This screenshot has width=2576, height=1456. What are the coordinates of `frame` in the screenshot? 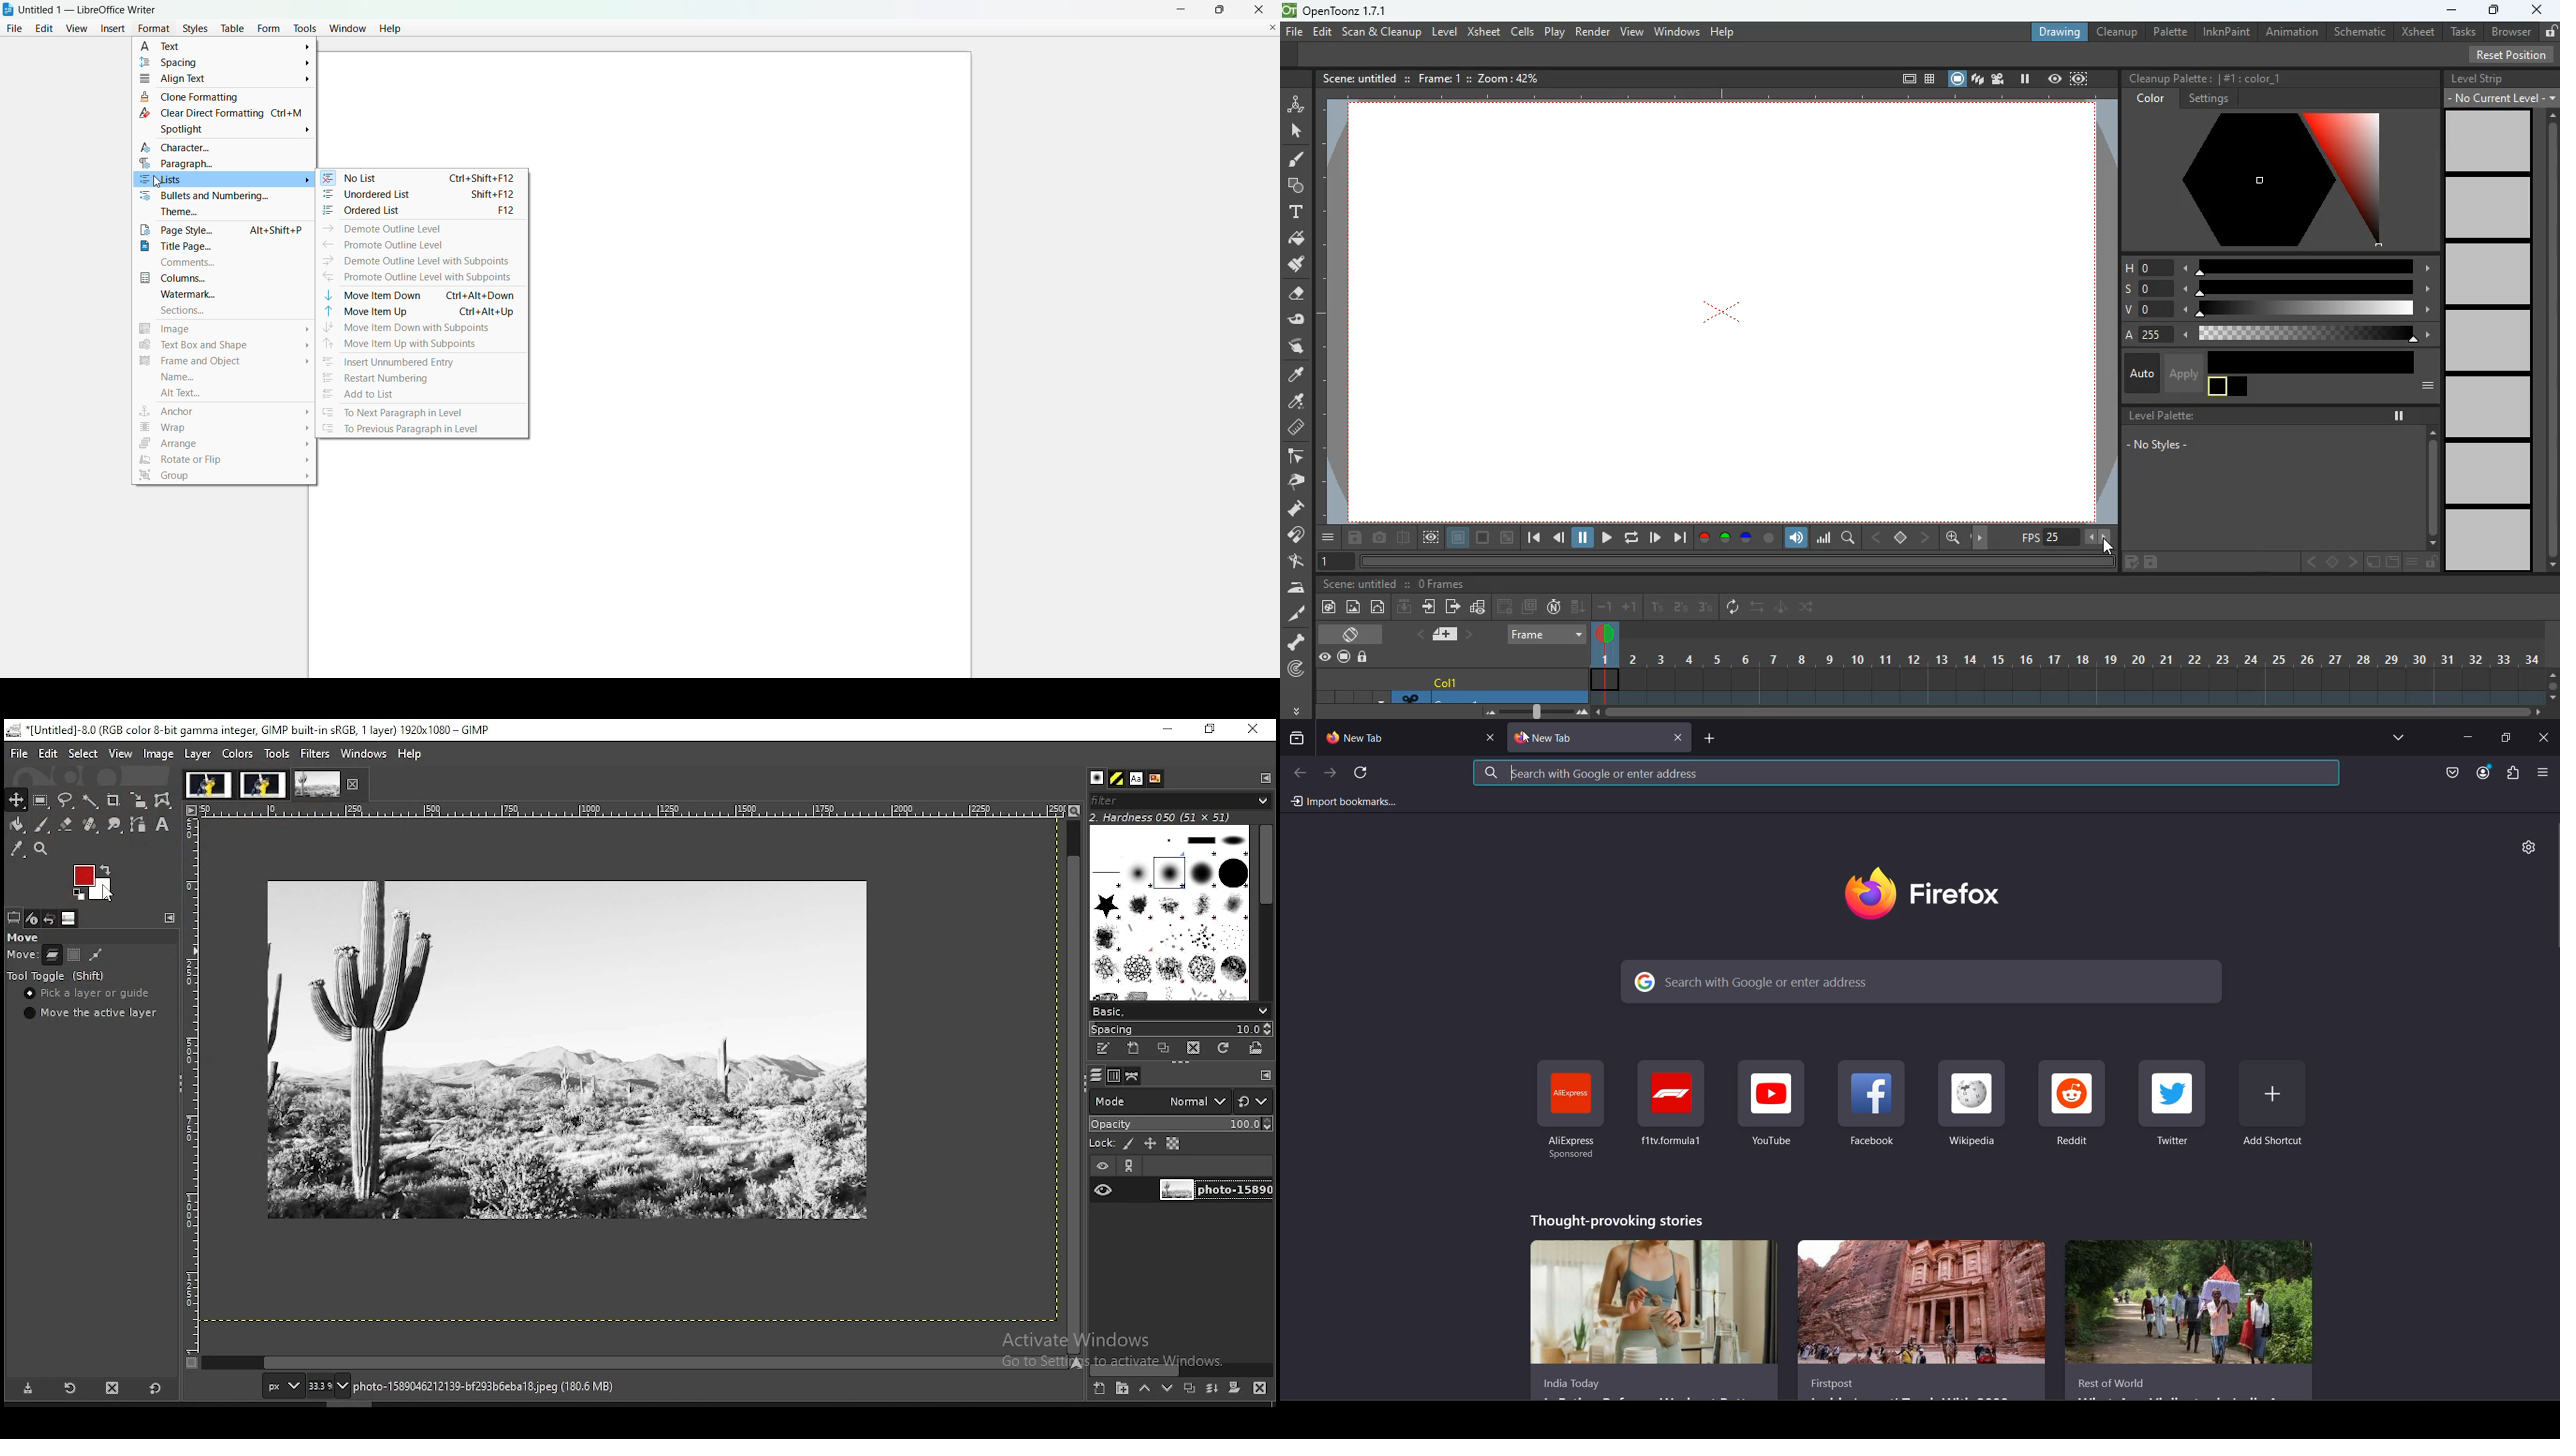 It's located at (1456, 538).